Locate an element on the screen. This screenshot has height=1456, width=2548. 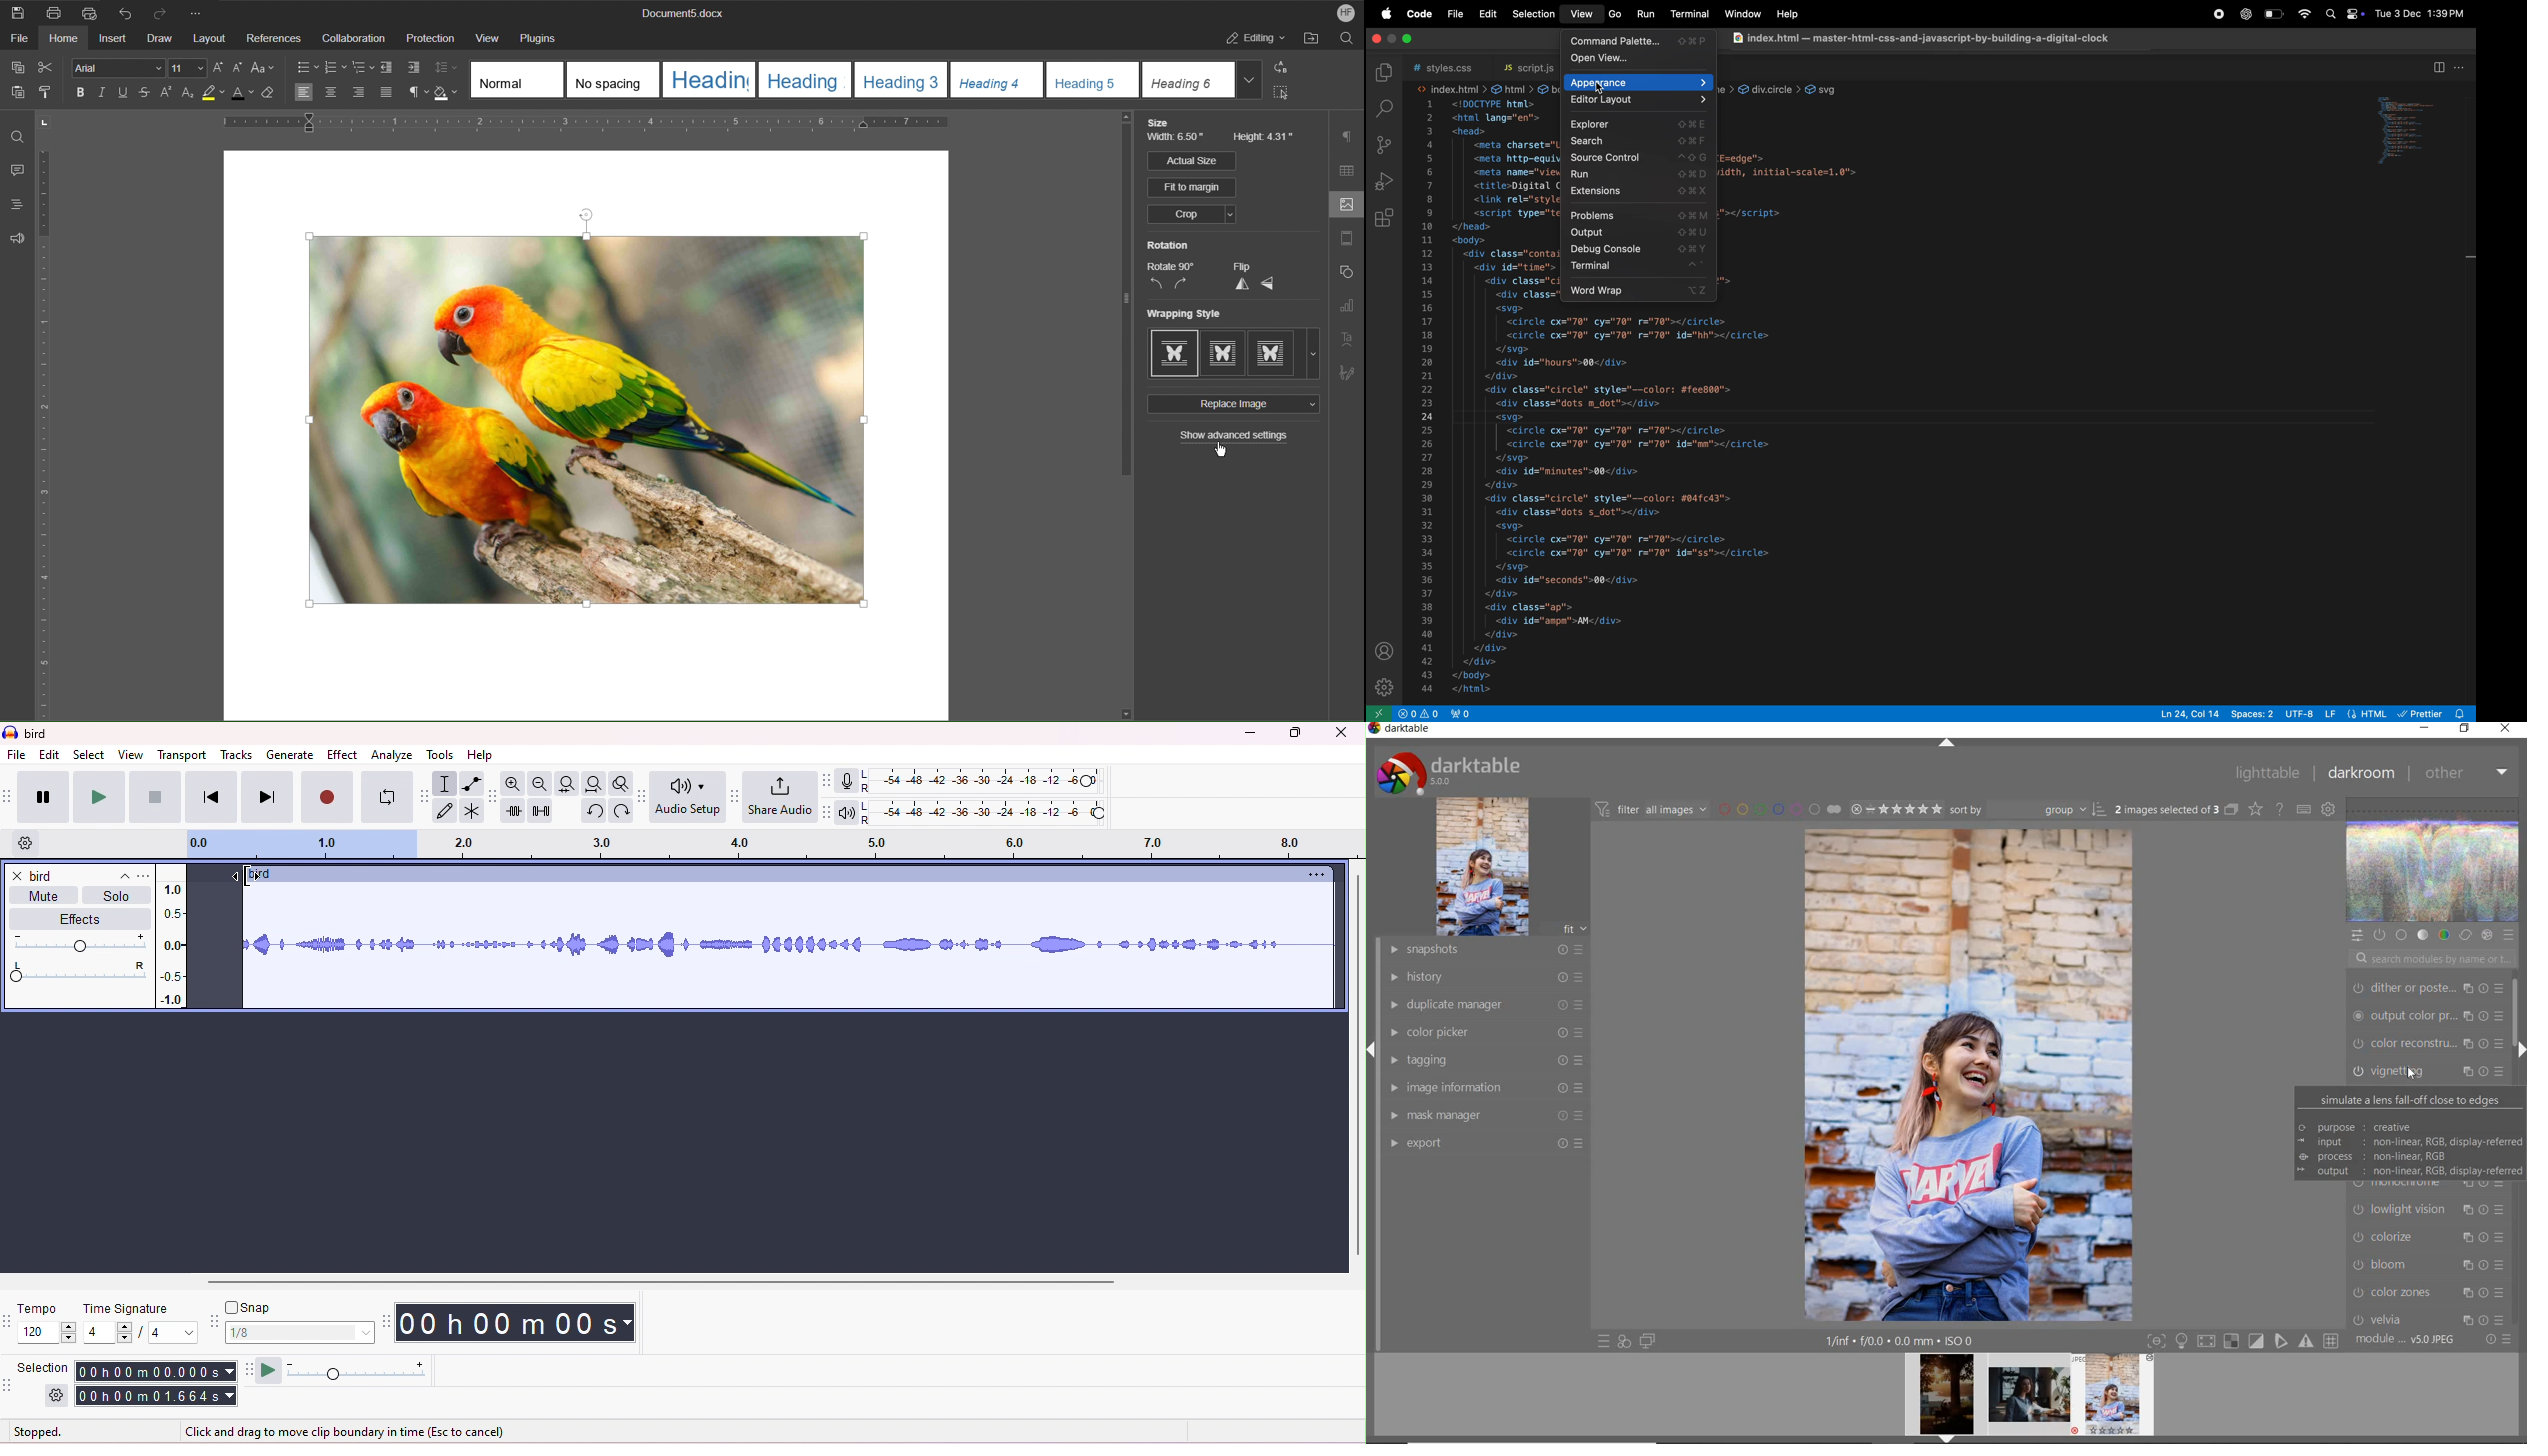
CHANGE TYPE OF OVERLAYS is located at coordinates (2255, 808).